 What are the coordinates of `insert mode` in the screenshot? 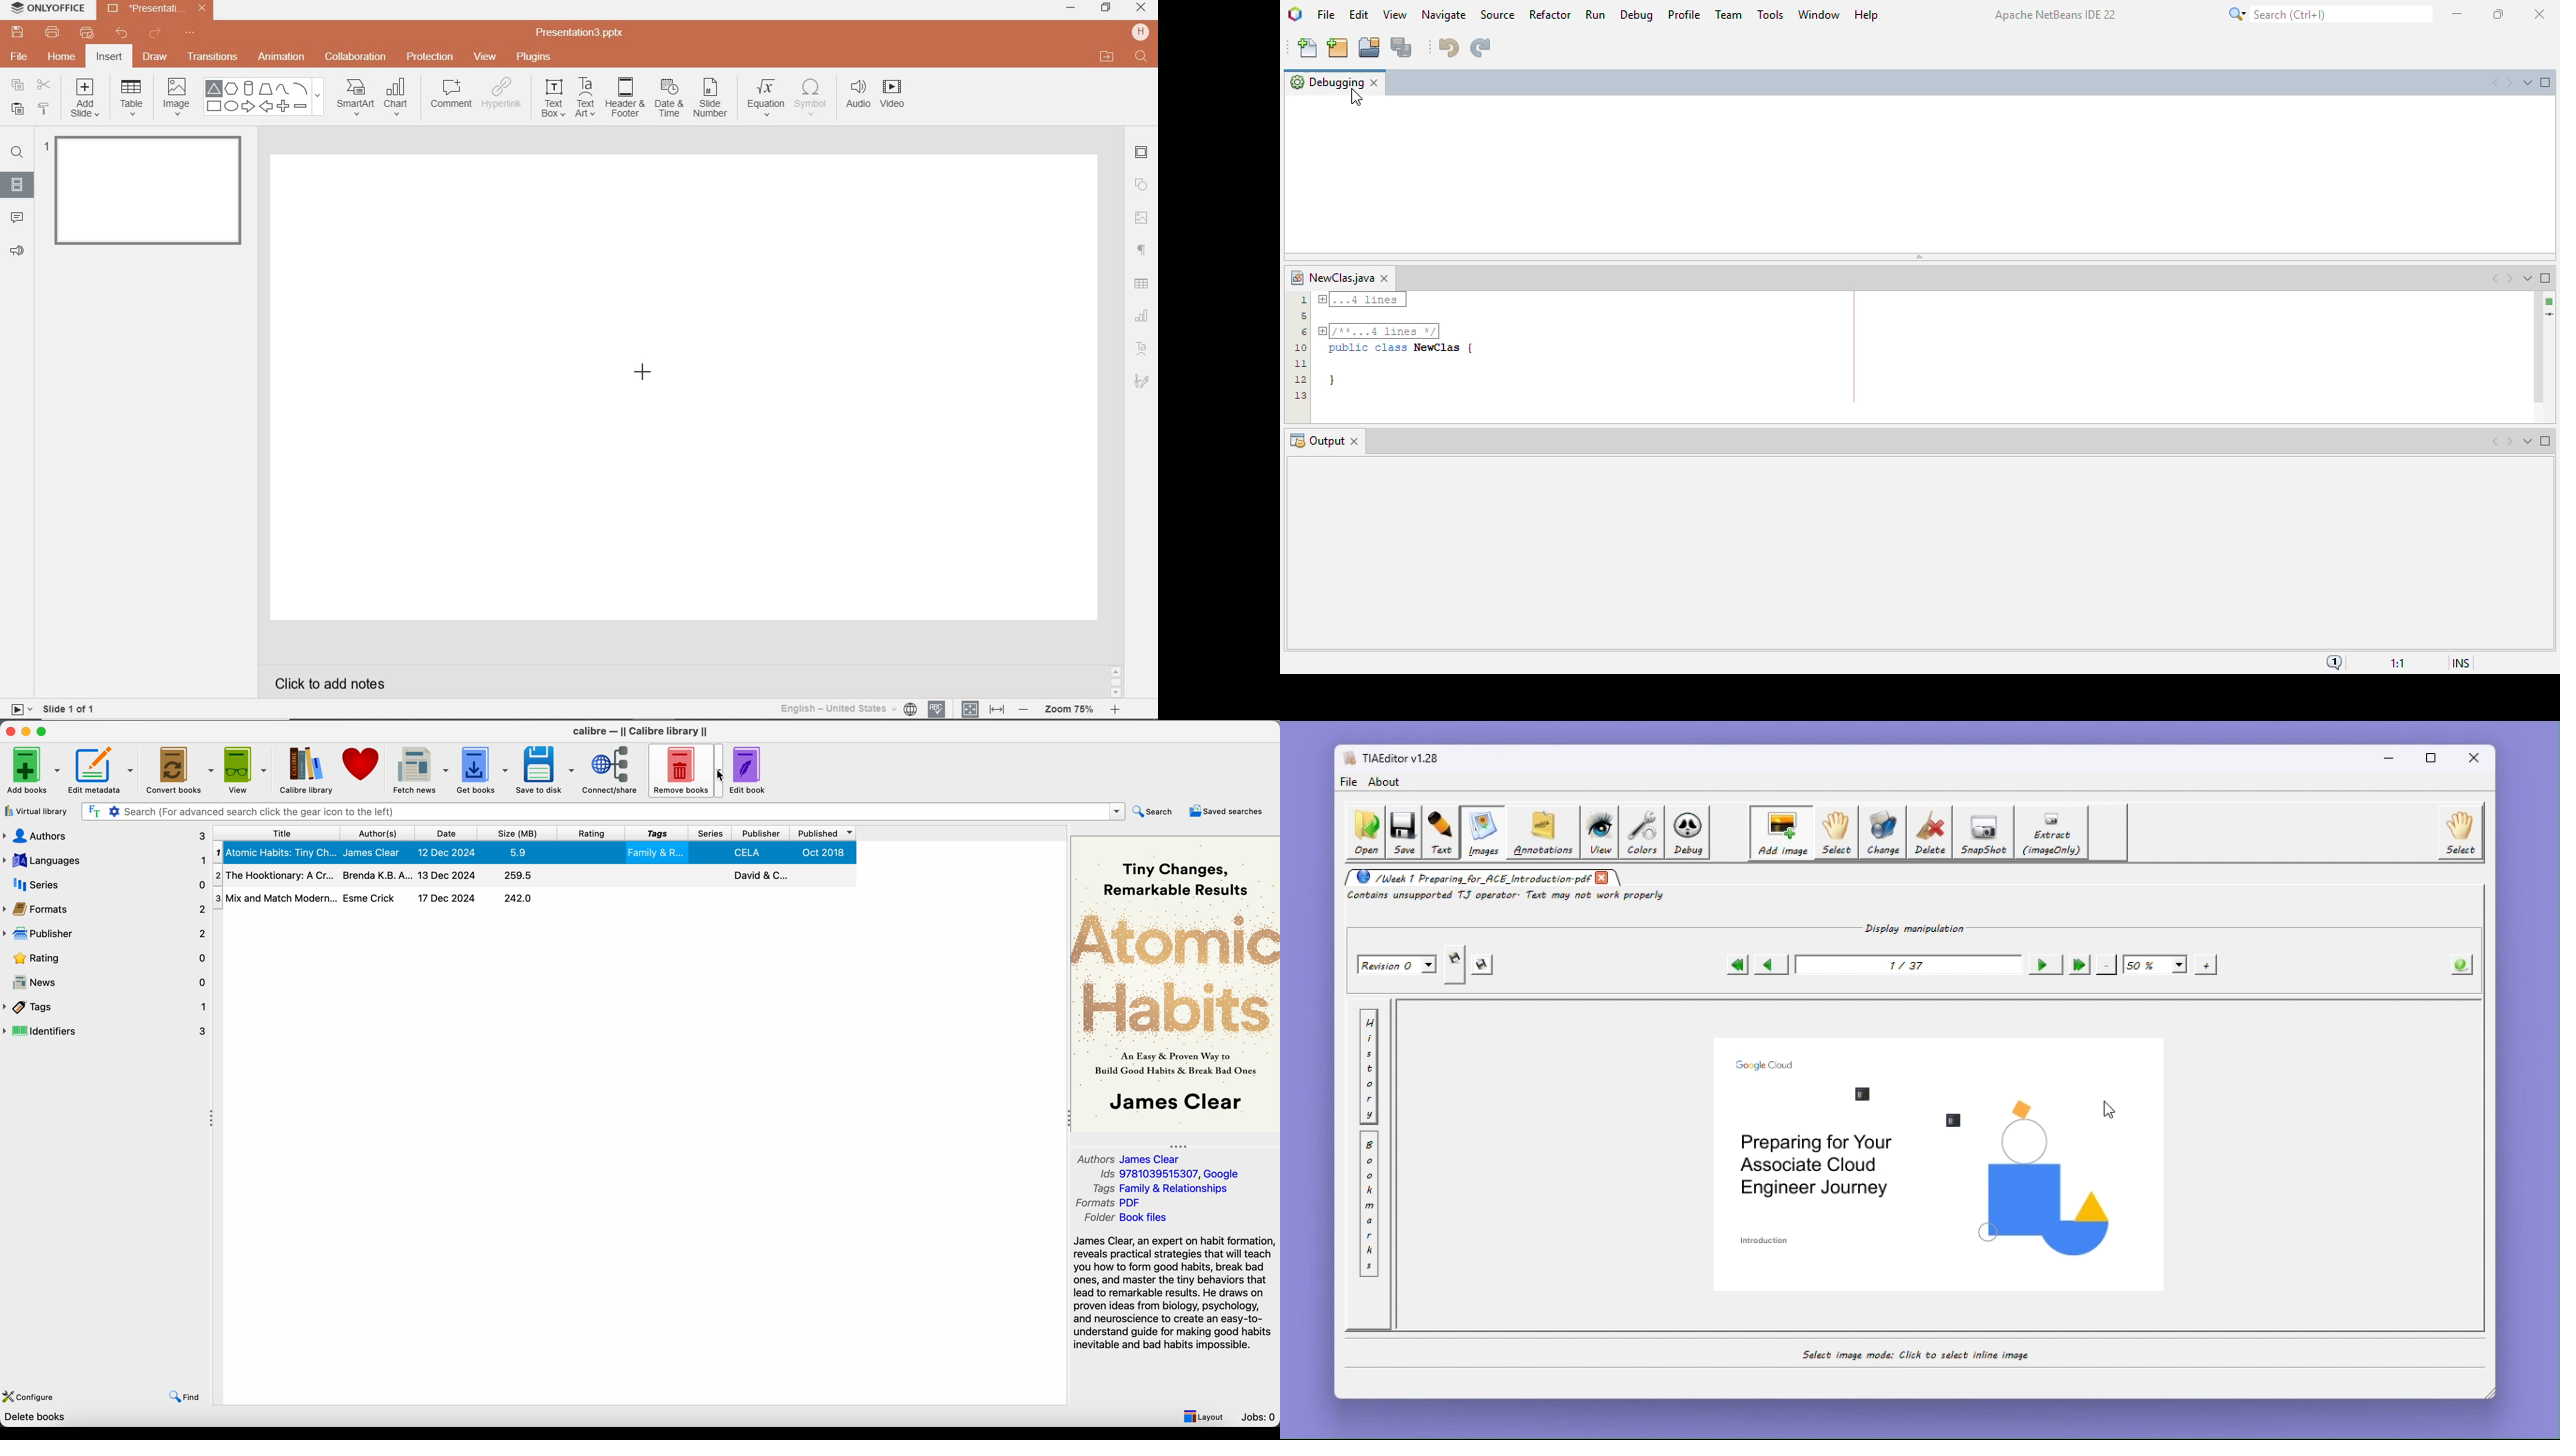 It's located at (2460, 663).